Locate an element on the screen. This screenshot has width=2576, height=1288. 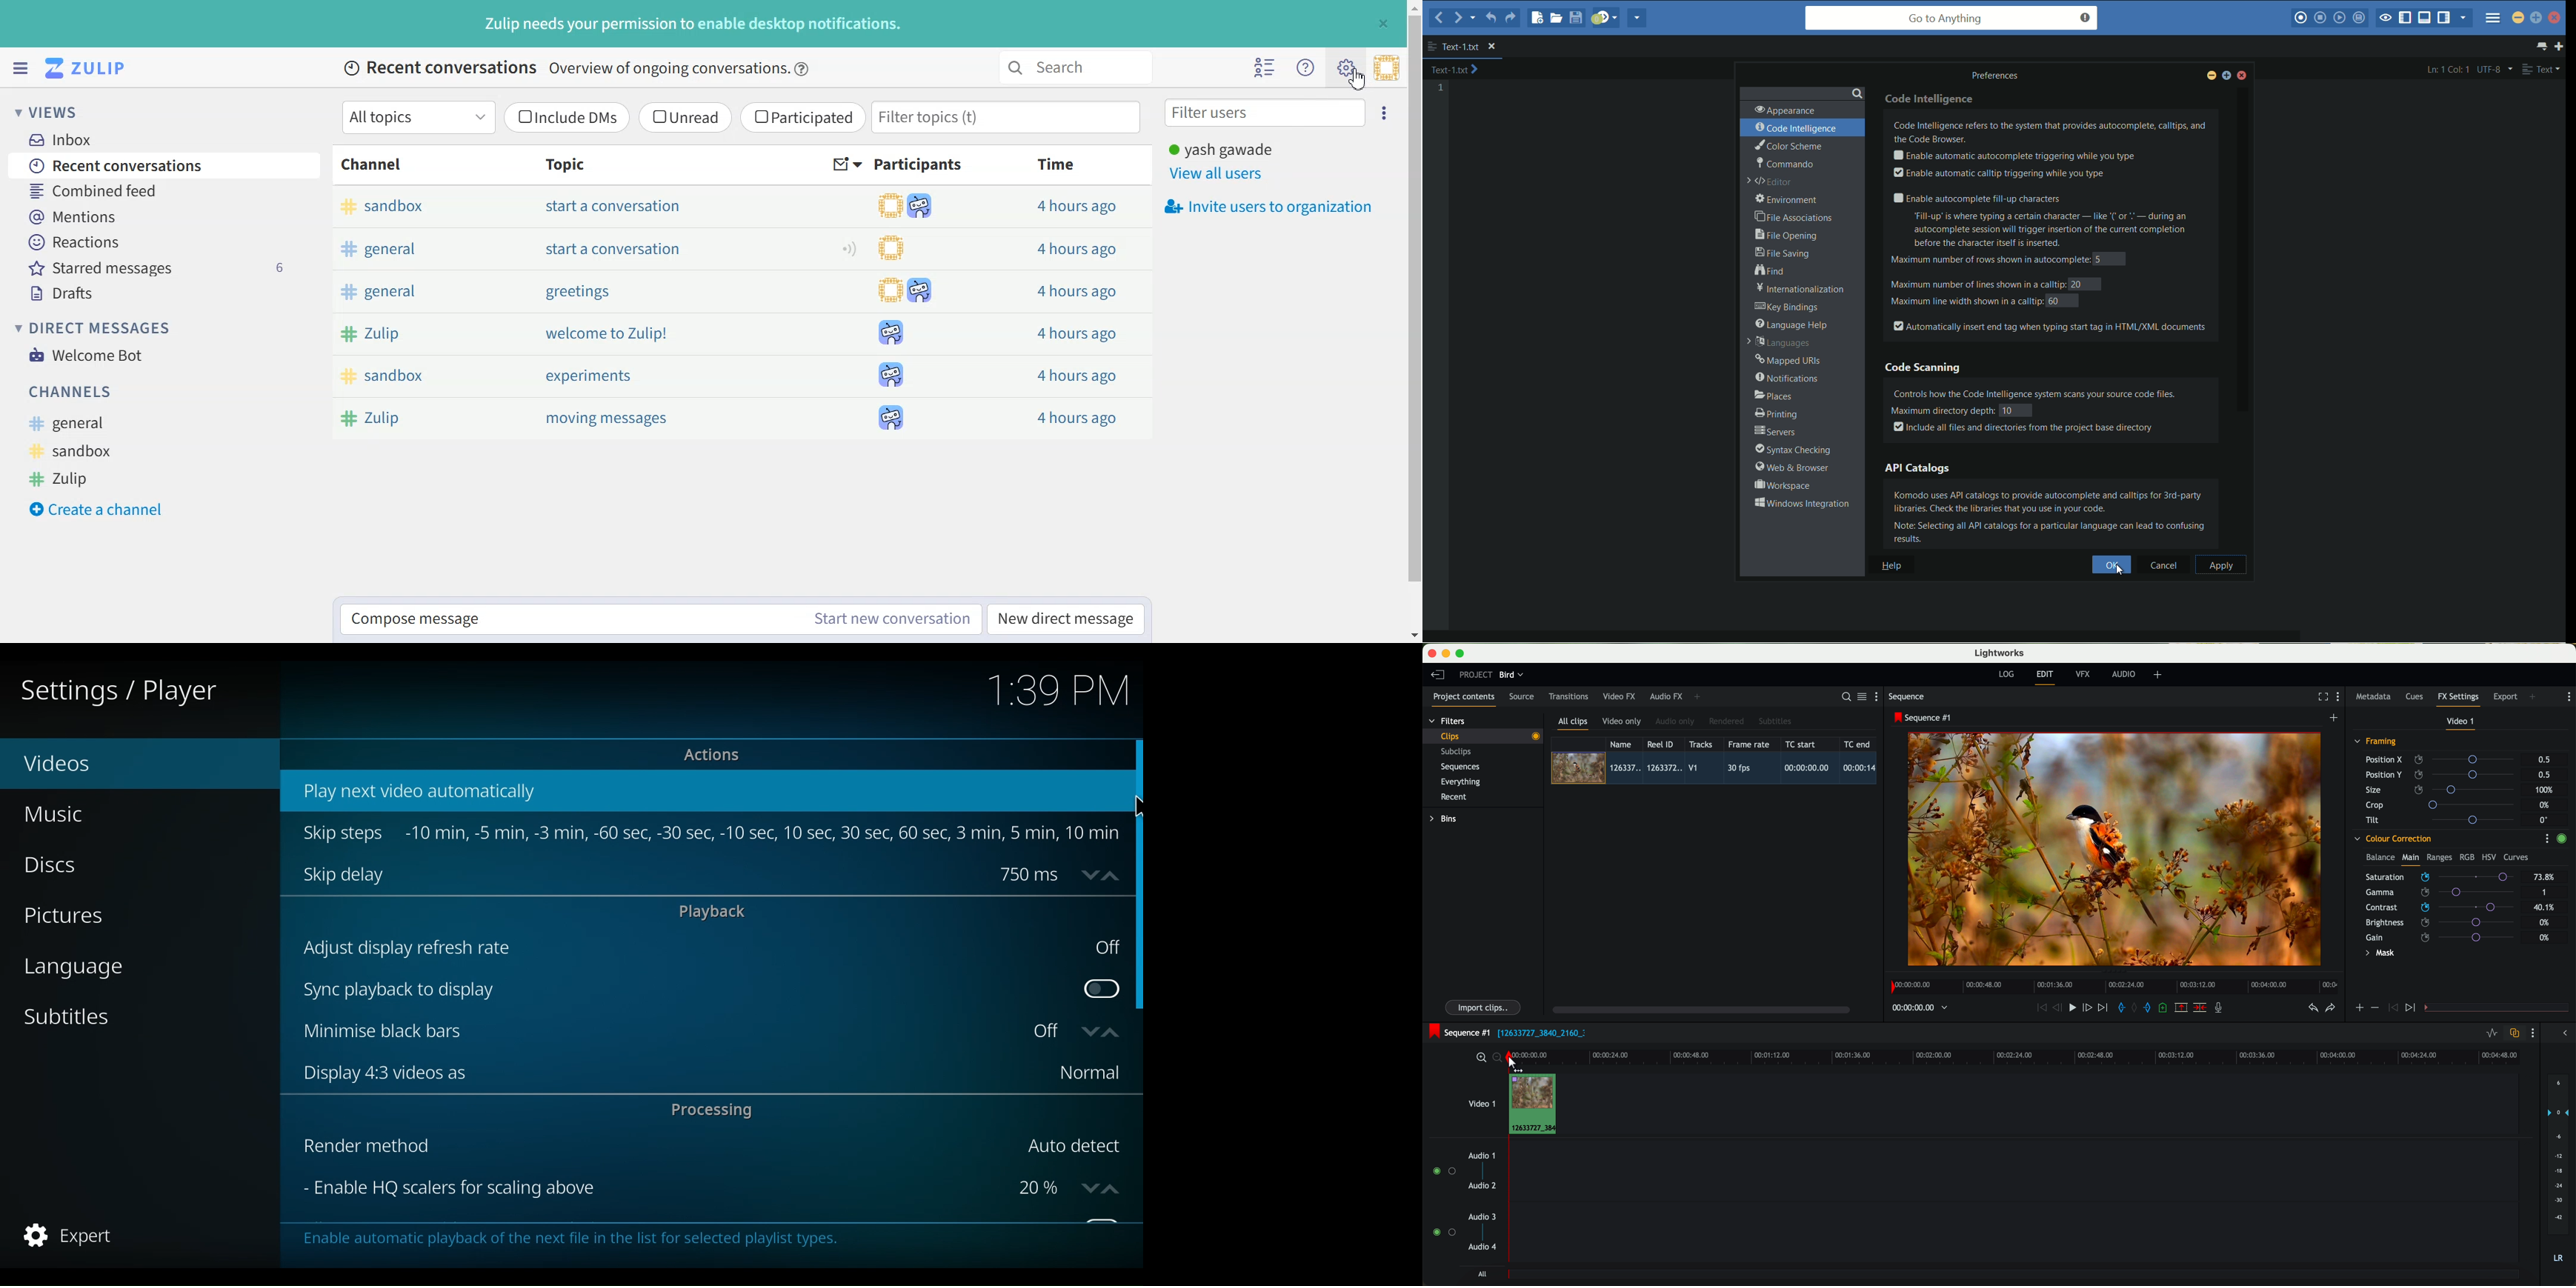
Auto detect is located at coordinates (1074, 1147).